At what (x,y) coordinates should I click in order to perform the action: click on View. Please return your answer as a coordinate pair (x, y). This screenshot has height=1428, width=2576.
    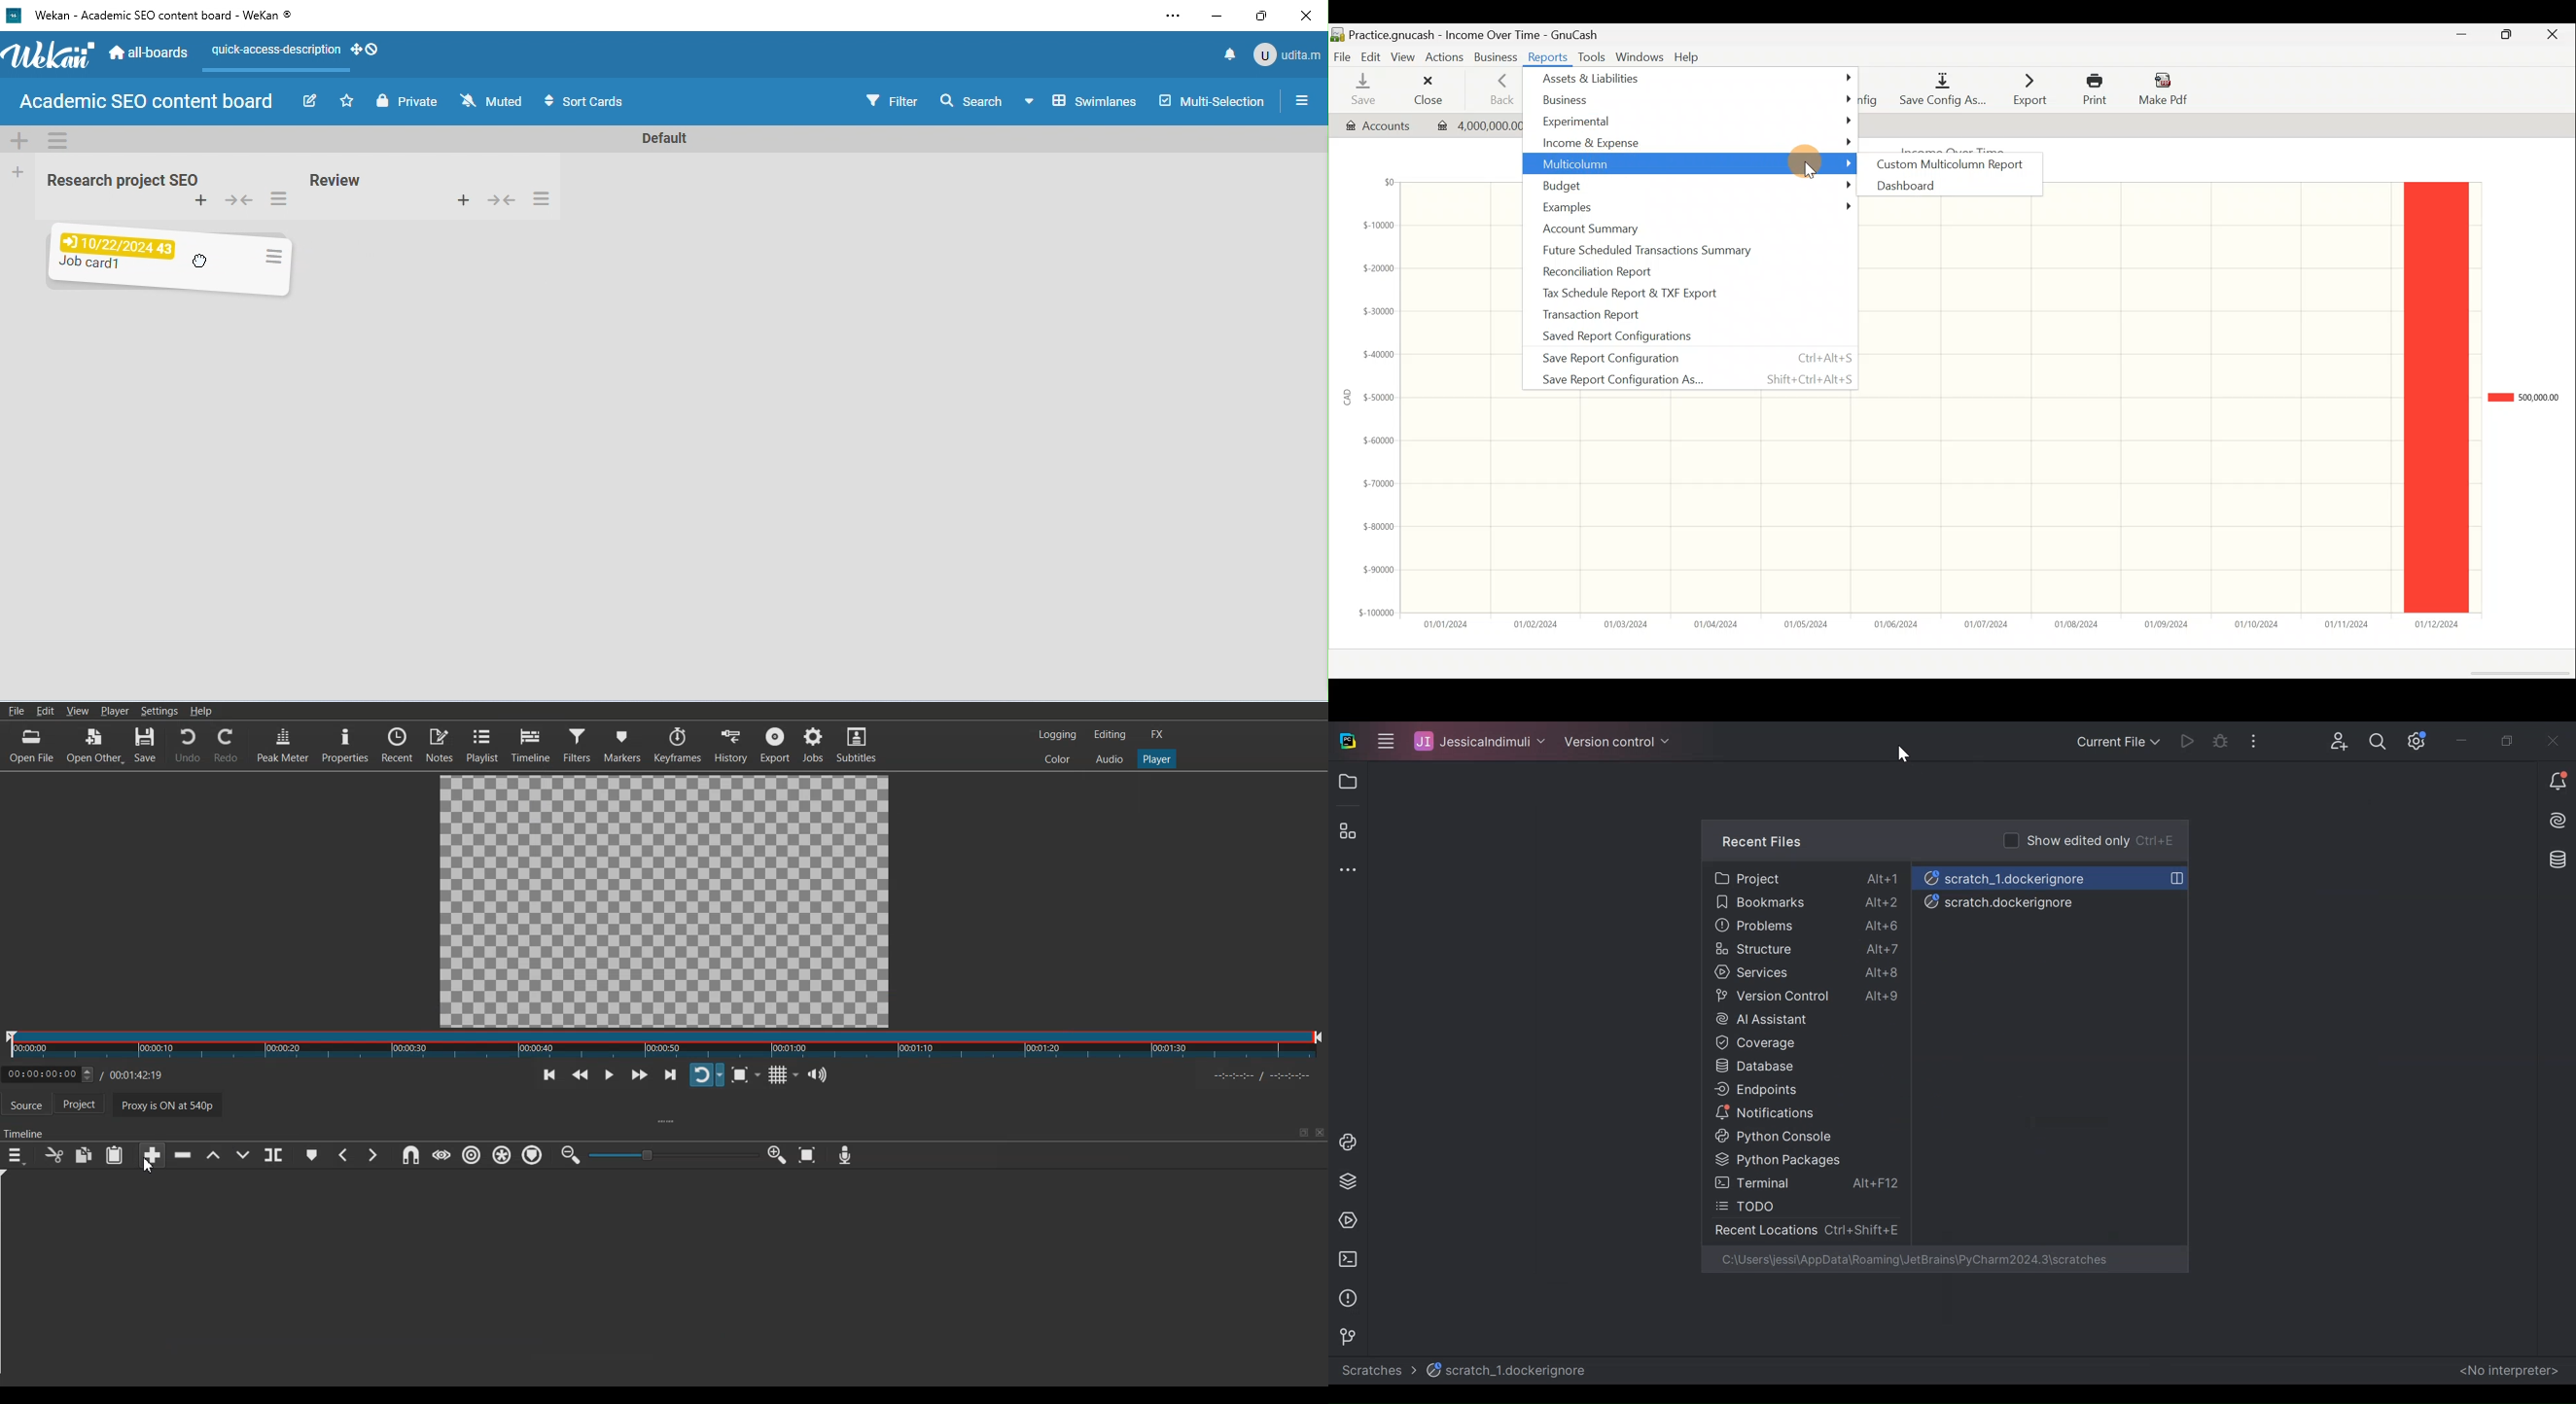
    Looking at the image, I should click on (77, 710).